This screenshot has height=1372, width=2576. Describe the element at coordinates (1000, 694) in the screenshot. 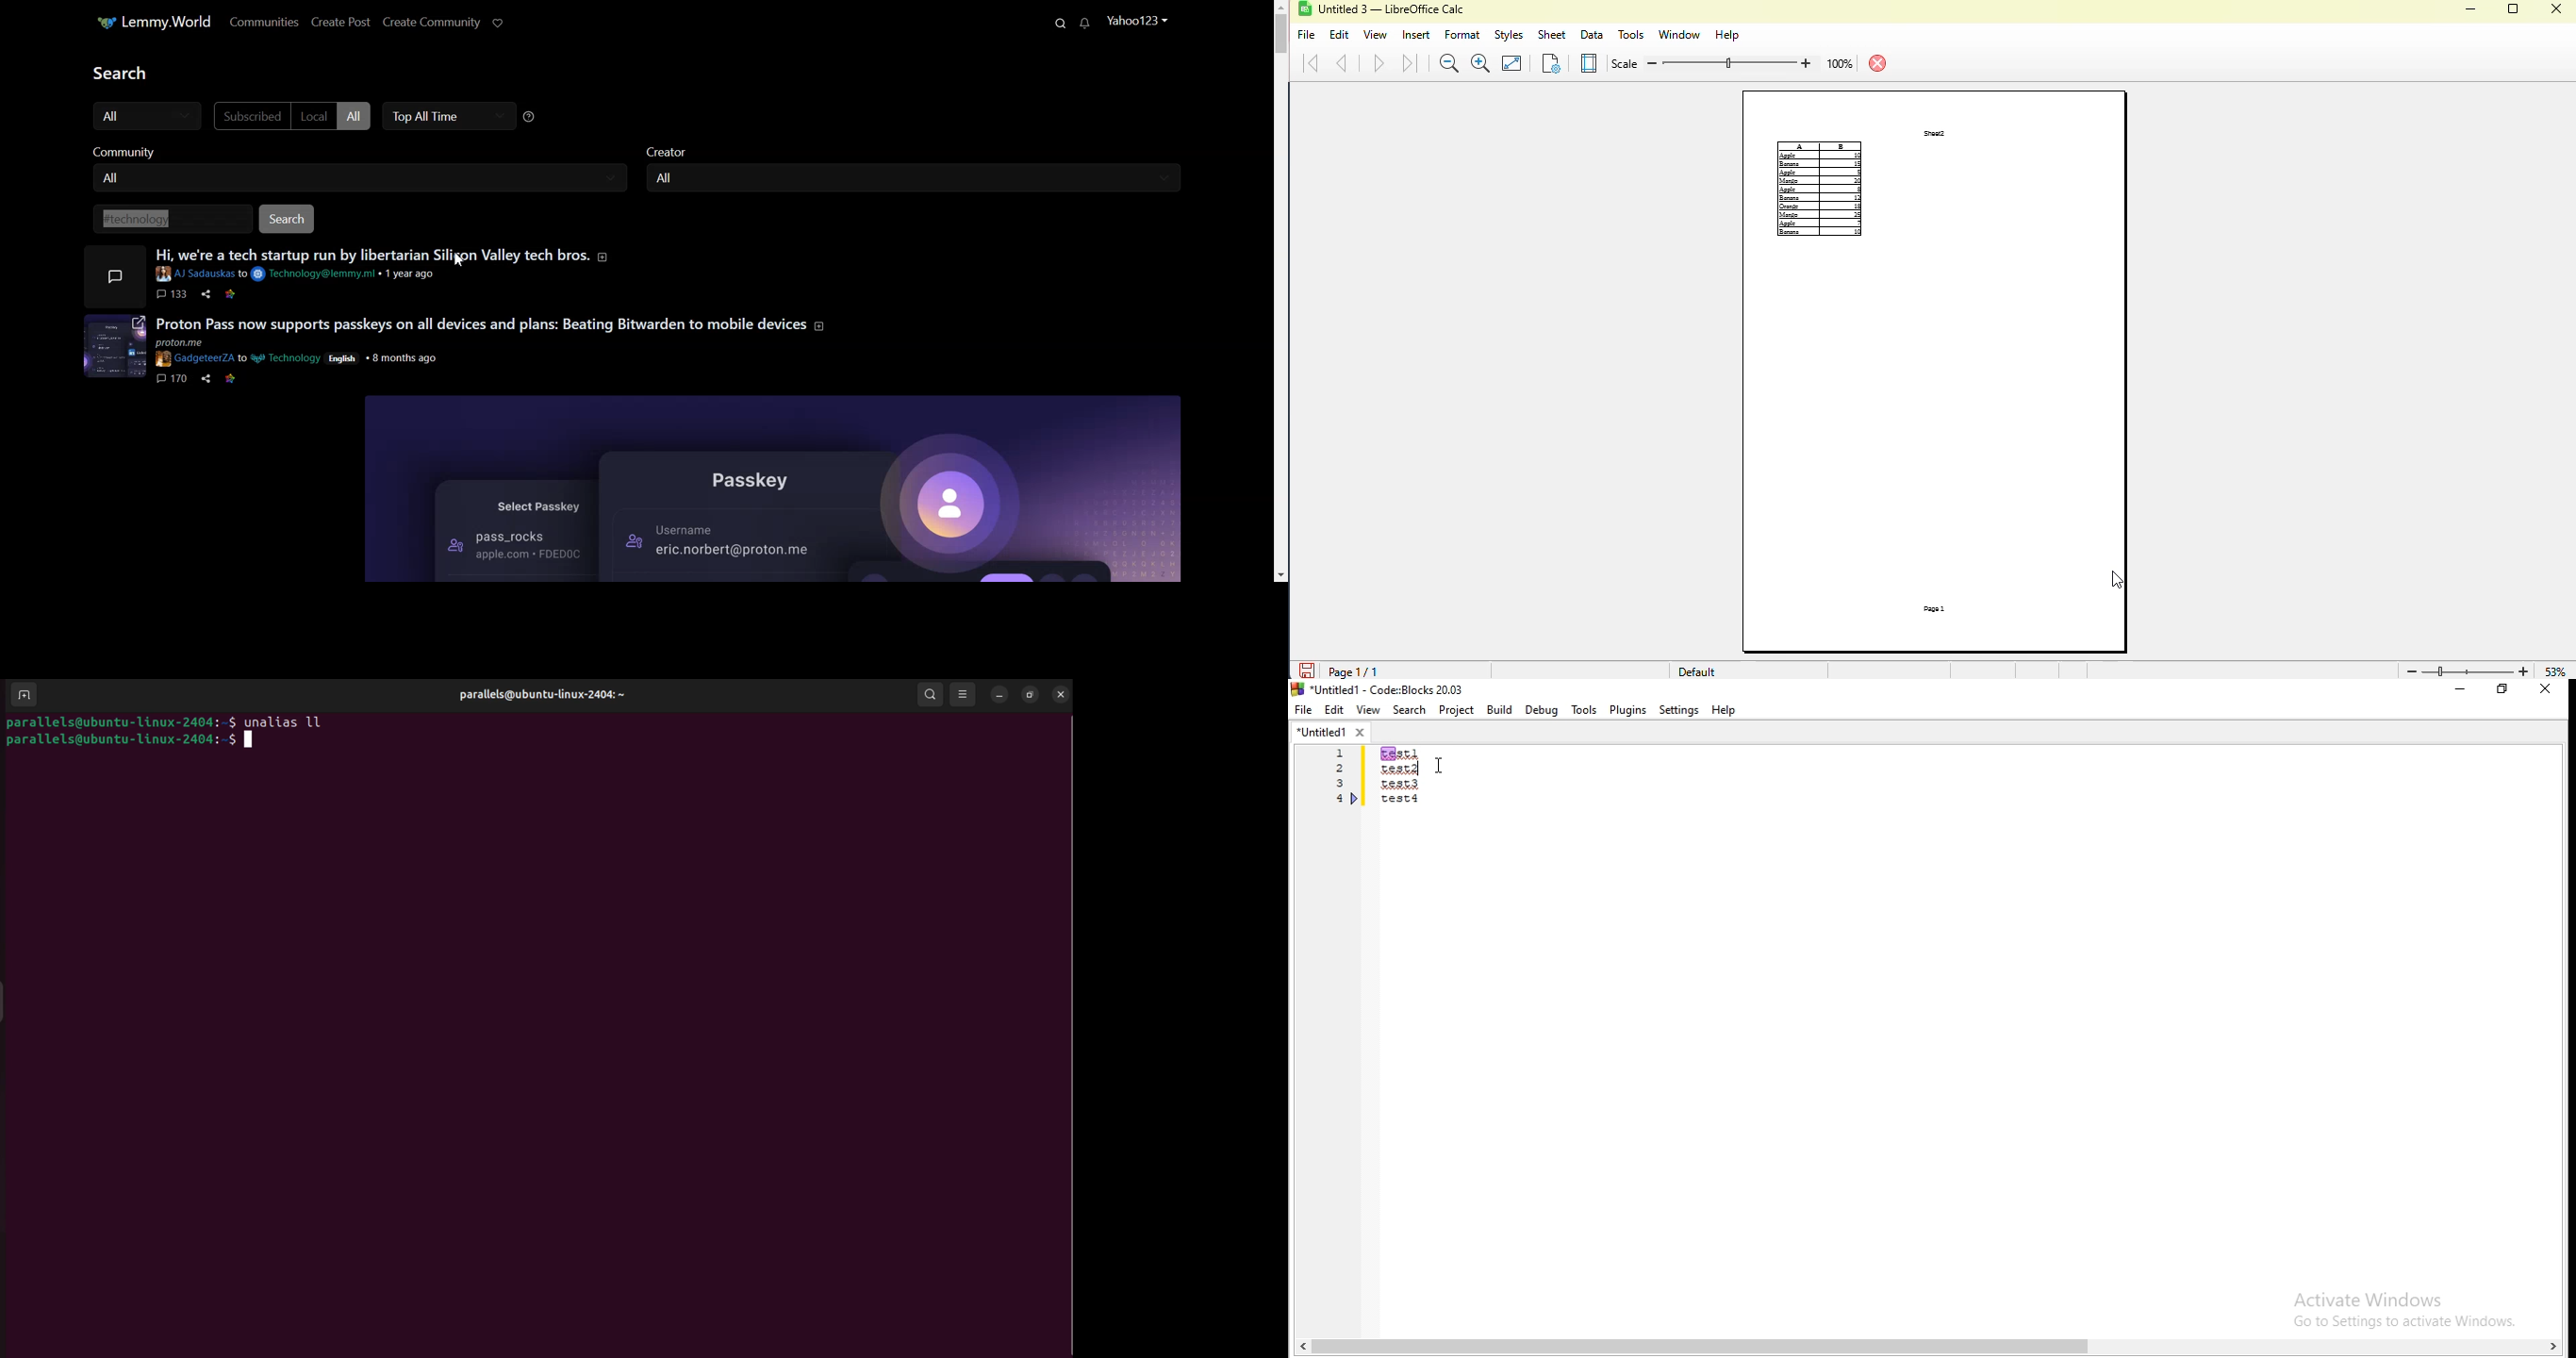

I see `minimize` at that location.